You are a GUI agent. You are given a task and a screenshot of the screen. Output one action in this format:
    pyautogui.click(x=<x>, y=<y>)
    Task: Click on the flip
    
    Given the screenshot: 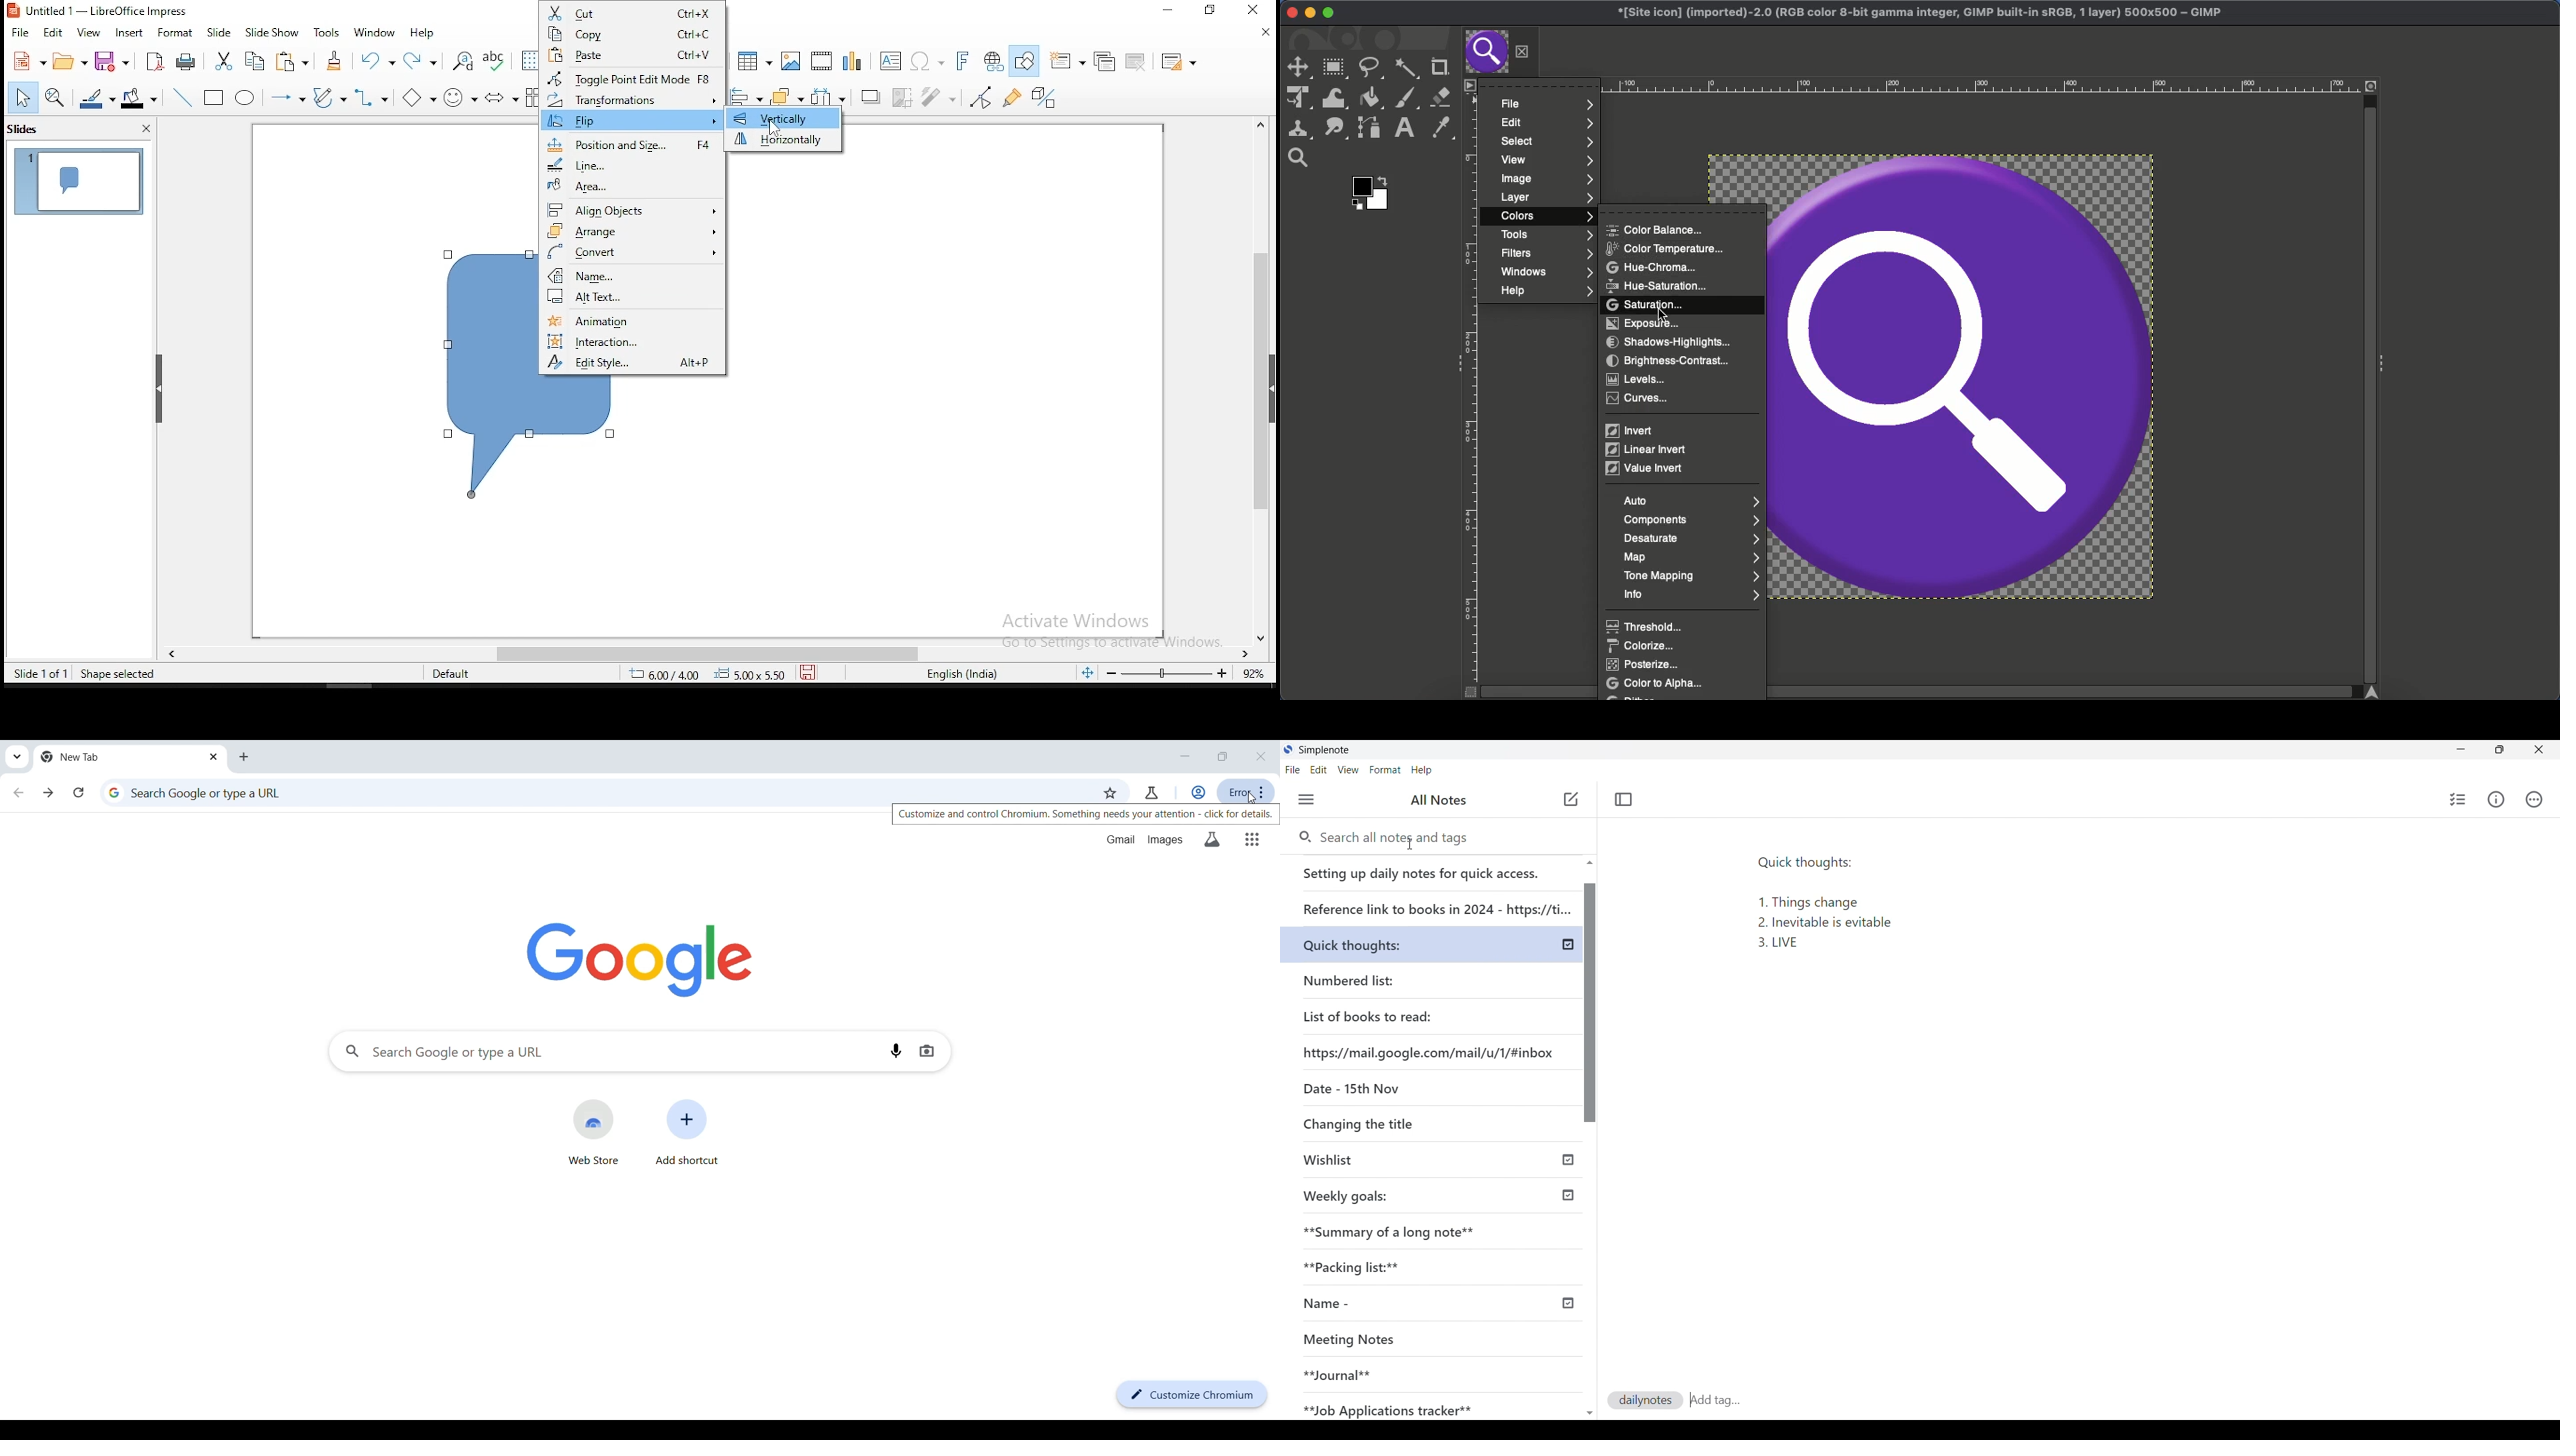 What is the action you would take?
    pyautogui.click(x=633, y=121)
    